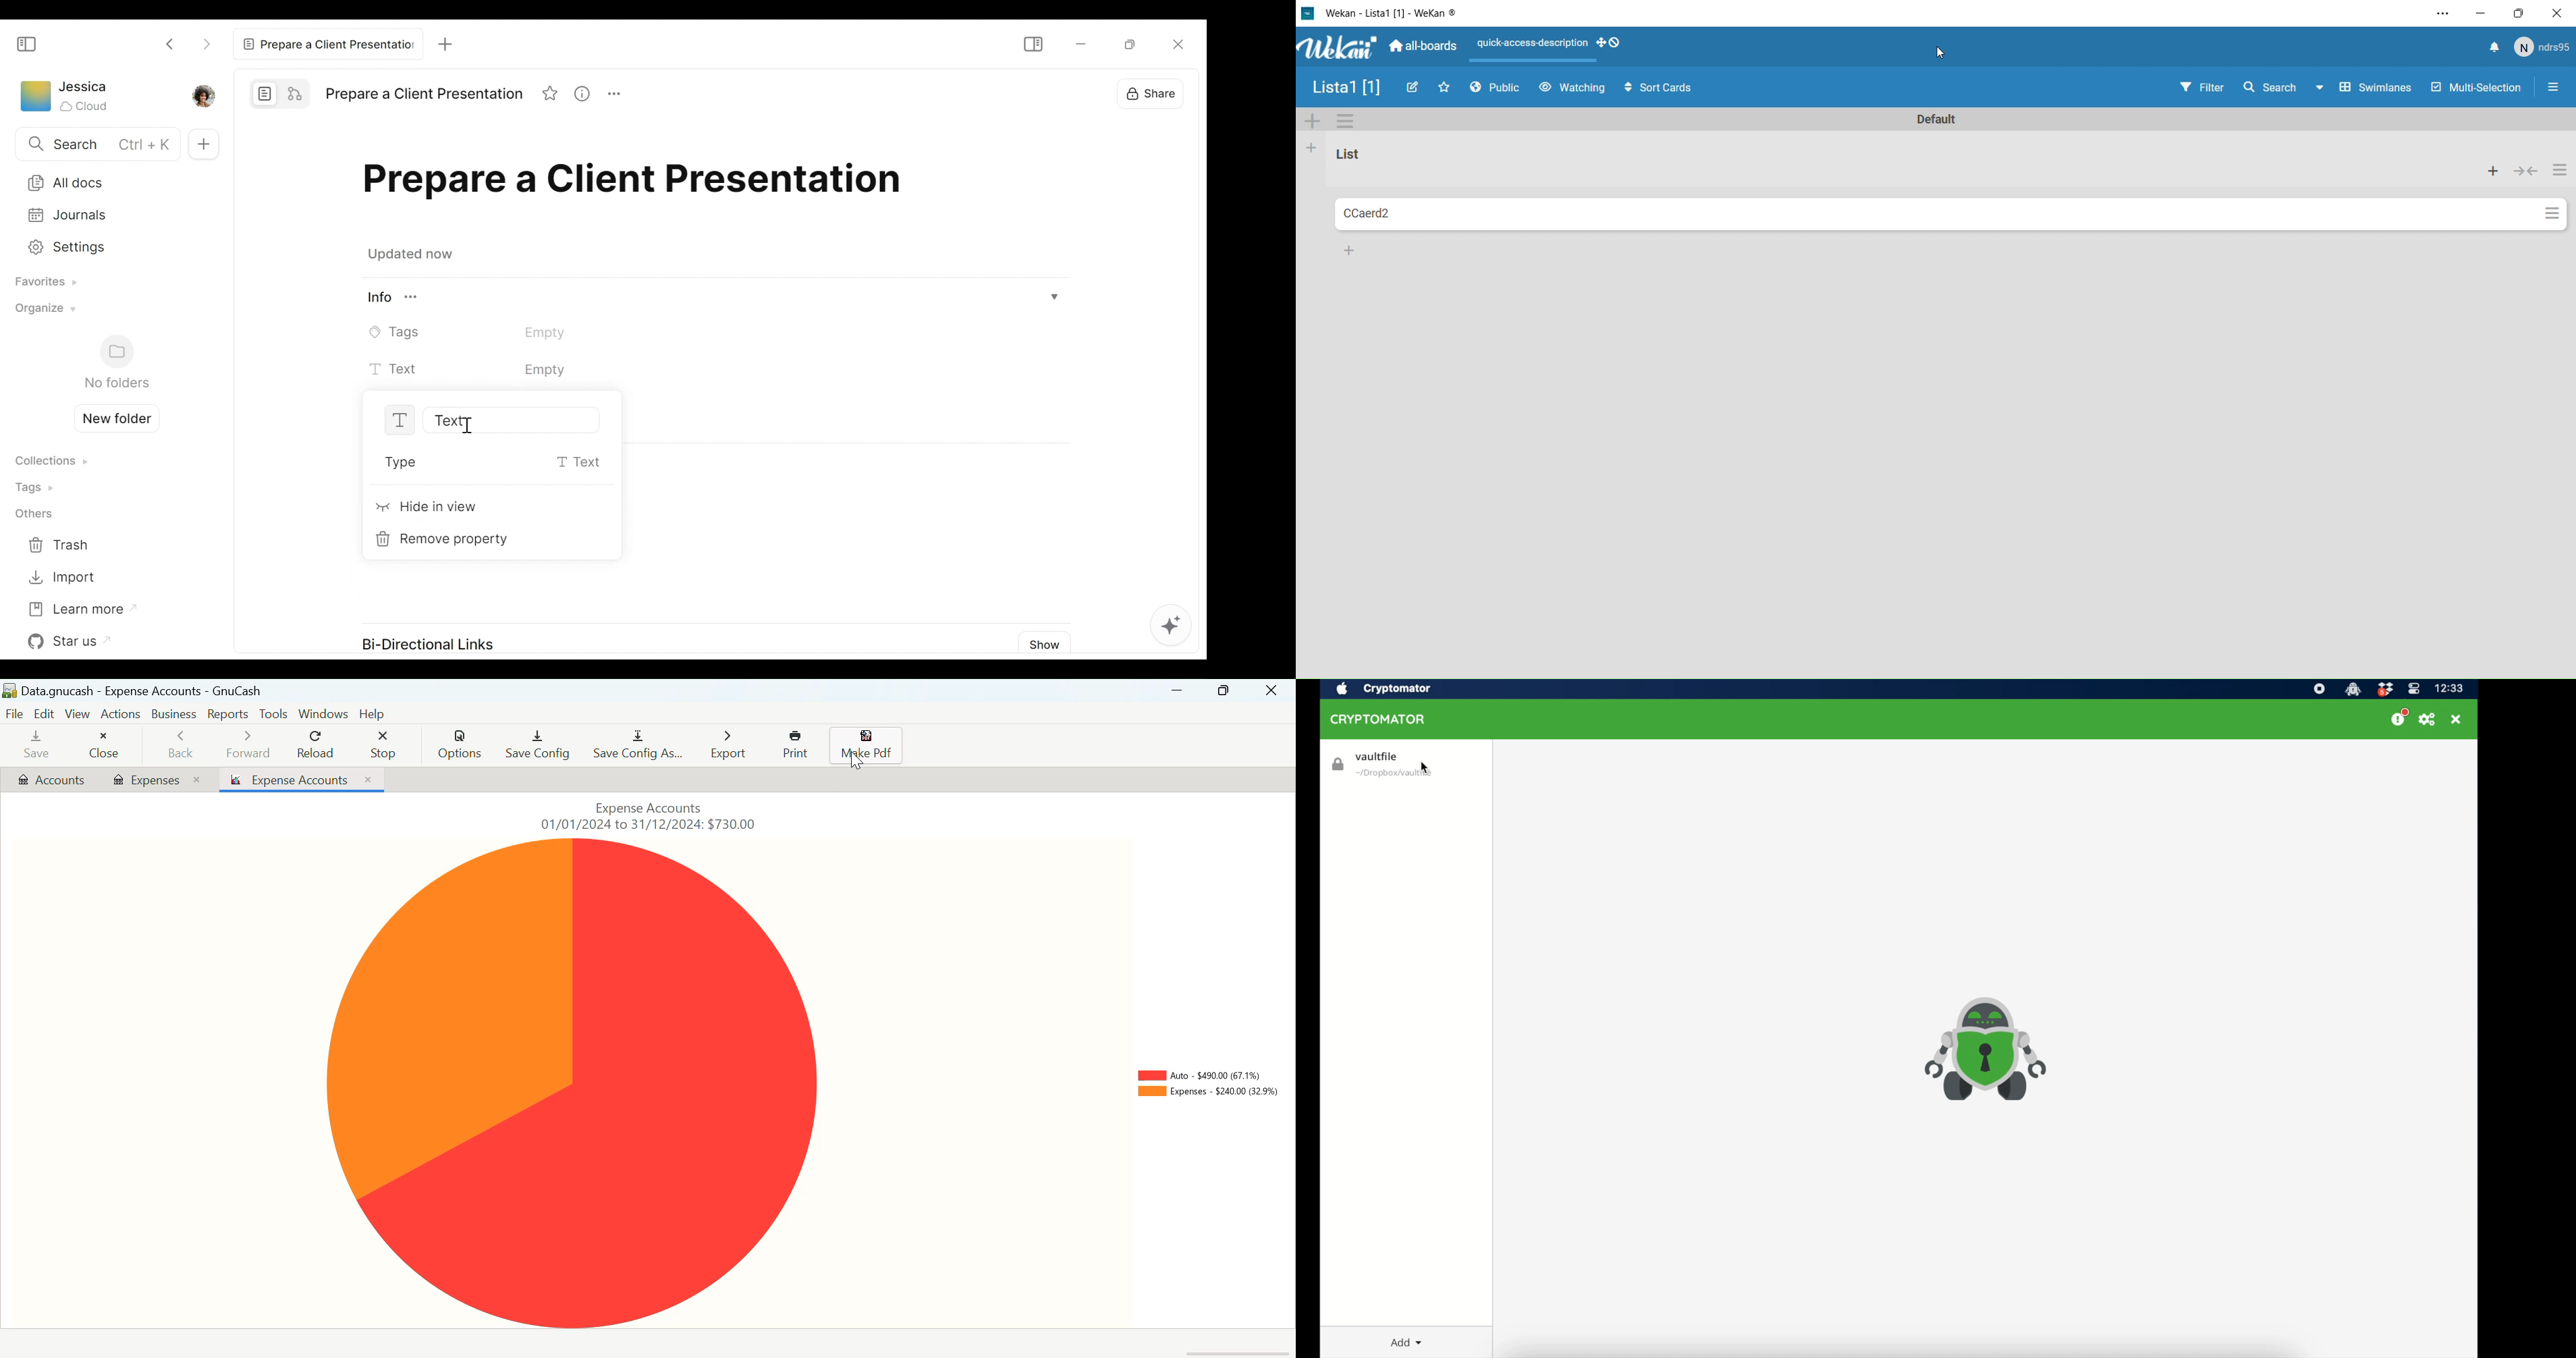 The width and height of the screenshot is (2576, 1372). I want to click on time, so click(2451, 688).